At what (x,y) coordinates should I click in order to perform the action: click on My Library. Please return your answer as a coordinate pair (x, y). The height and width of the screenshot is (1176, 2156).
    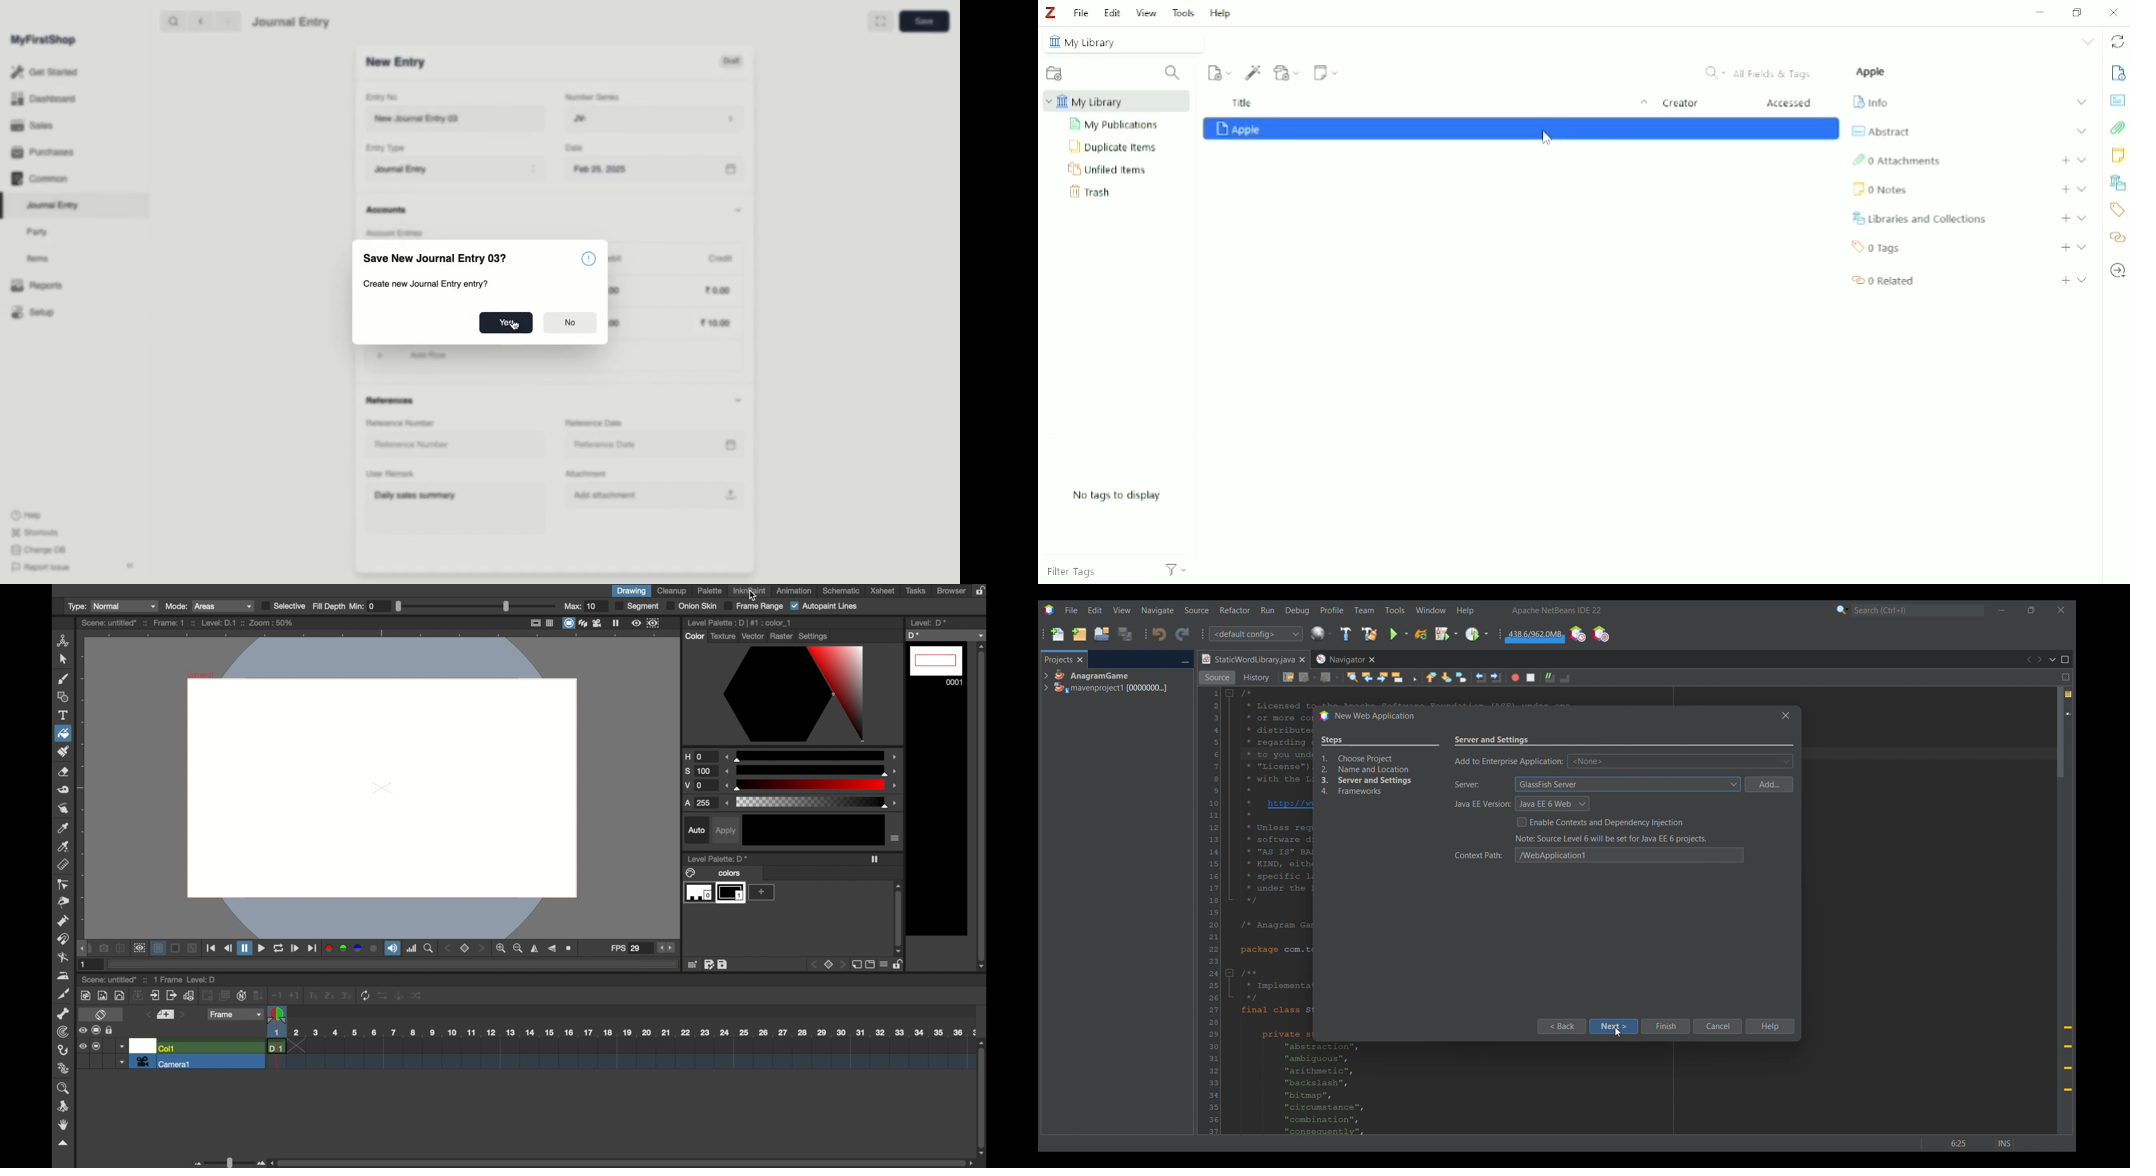
    Looking at the image, I should click on (1113, 102).